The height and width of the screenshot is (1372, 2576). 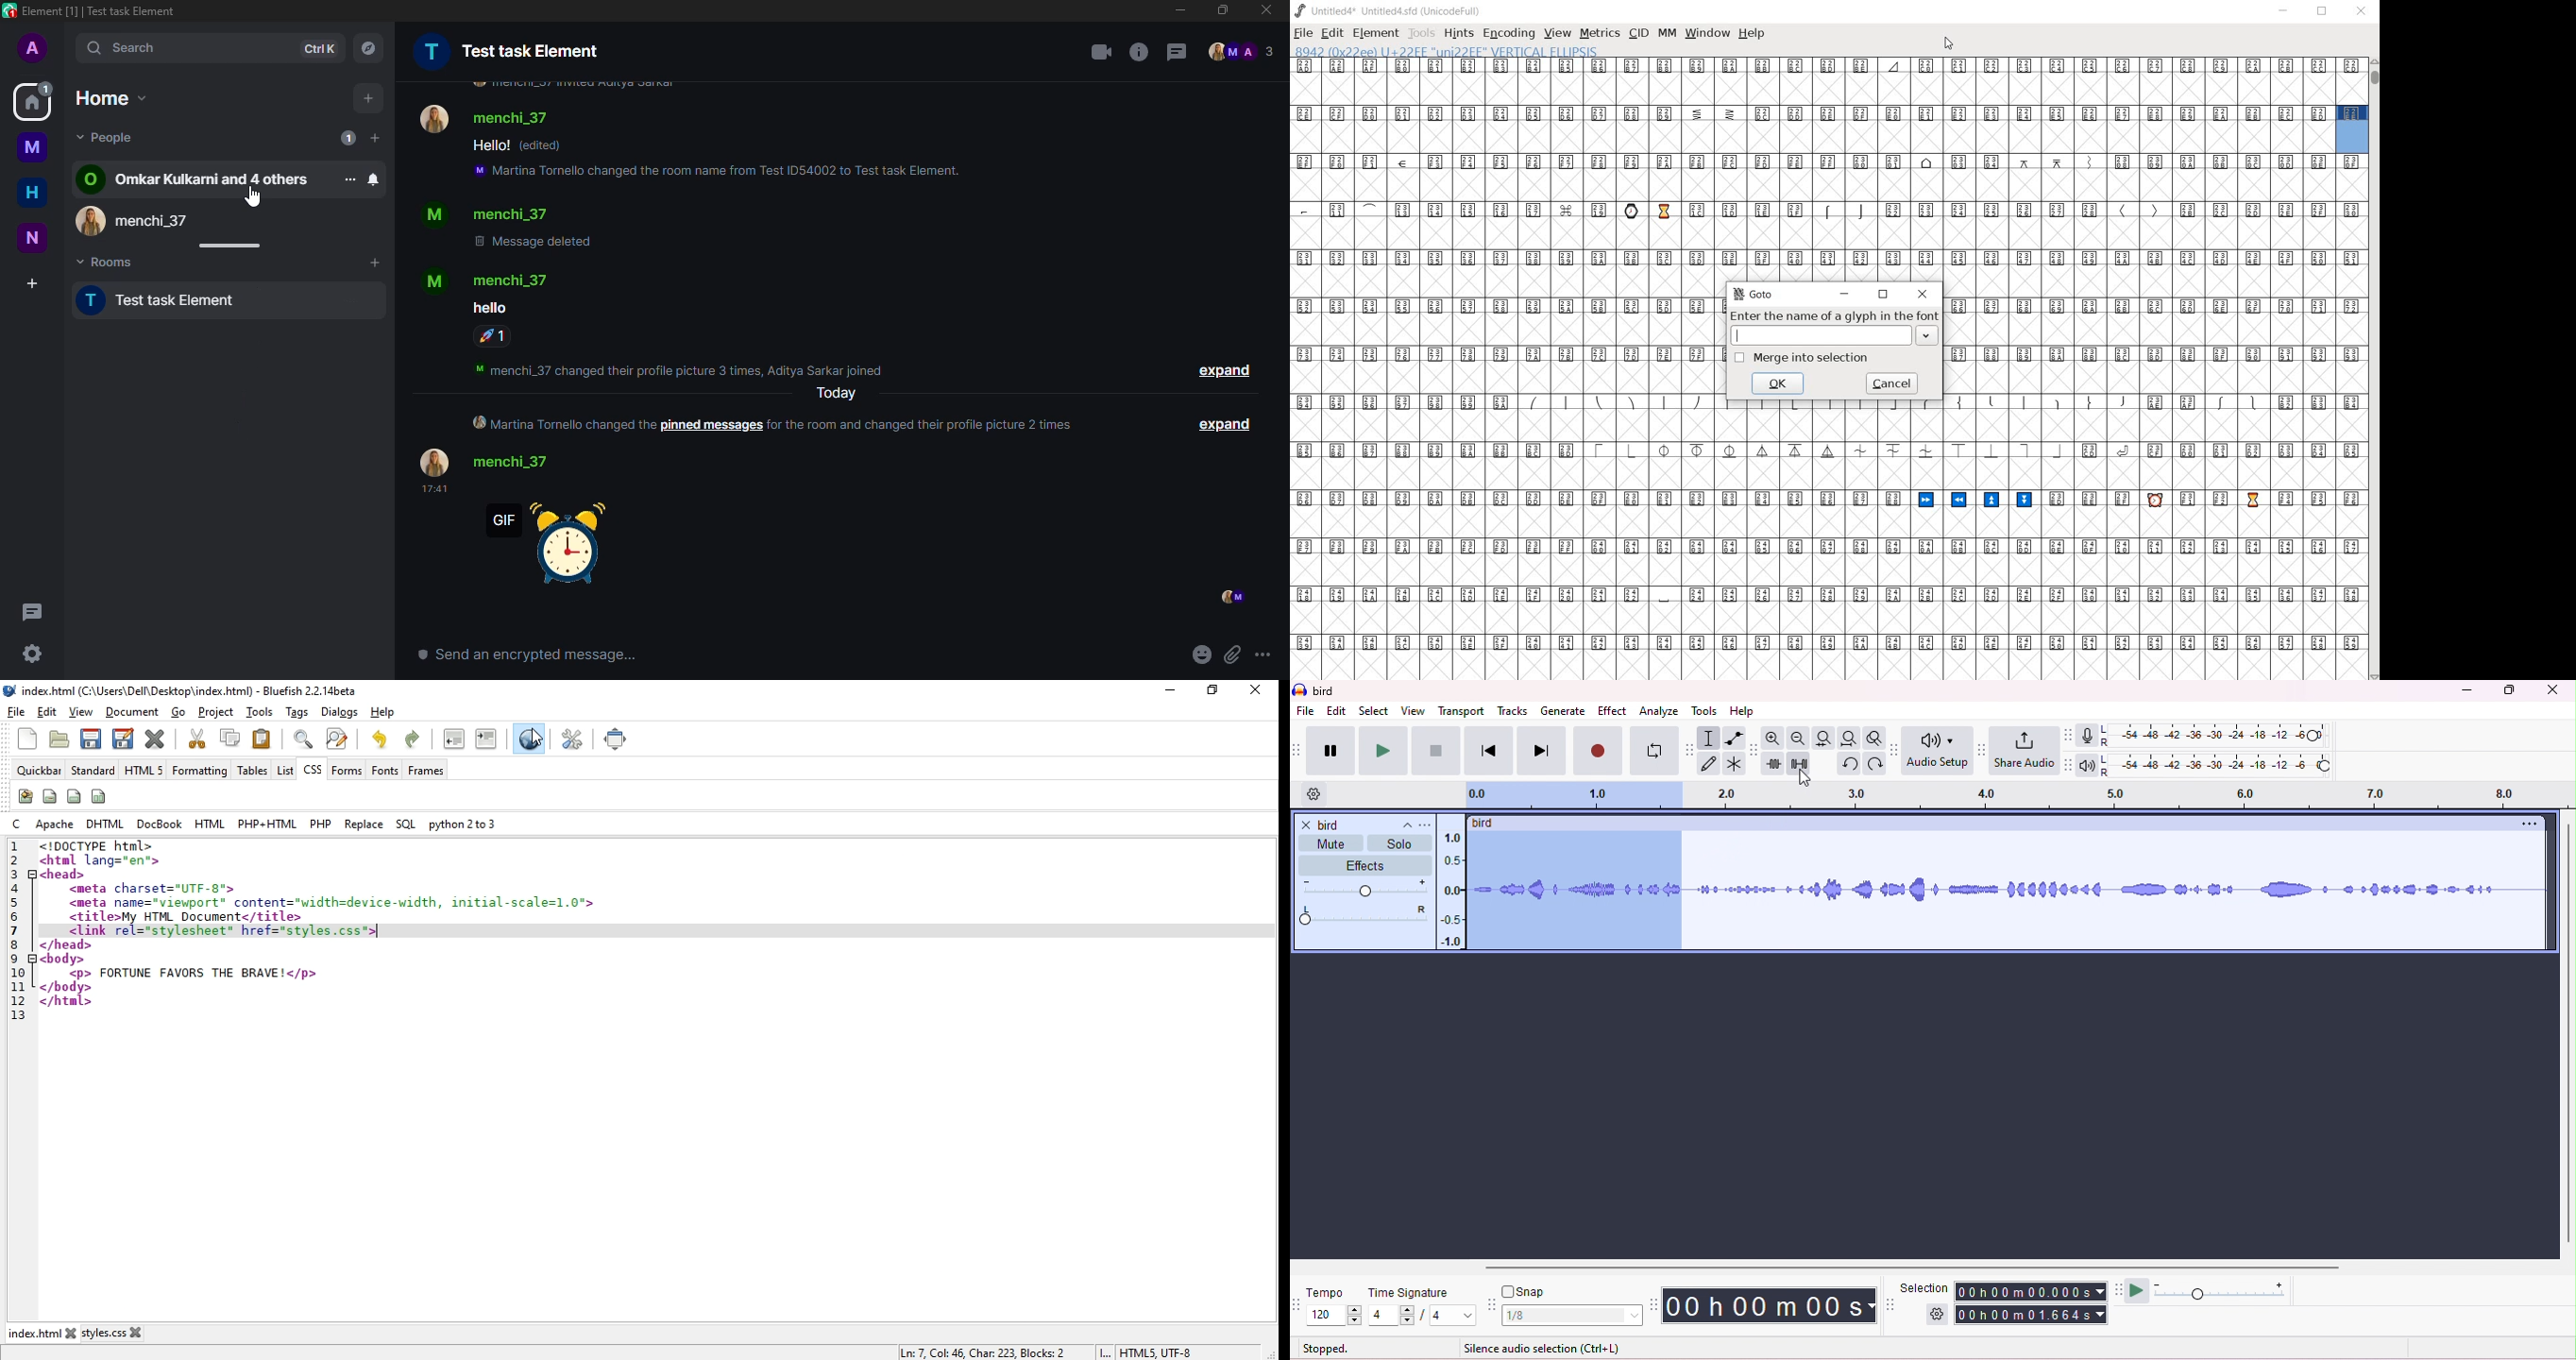 I want to click on docbook, so click(x=161, y=823).